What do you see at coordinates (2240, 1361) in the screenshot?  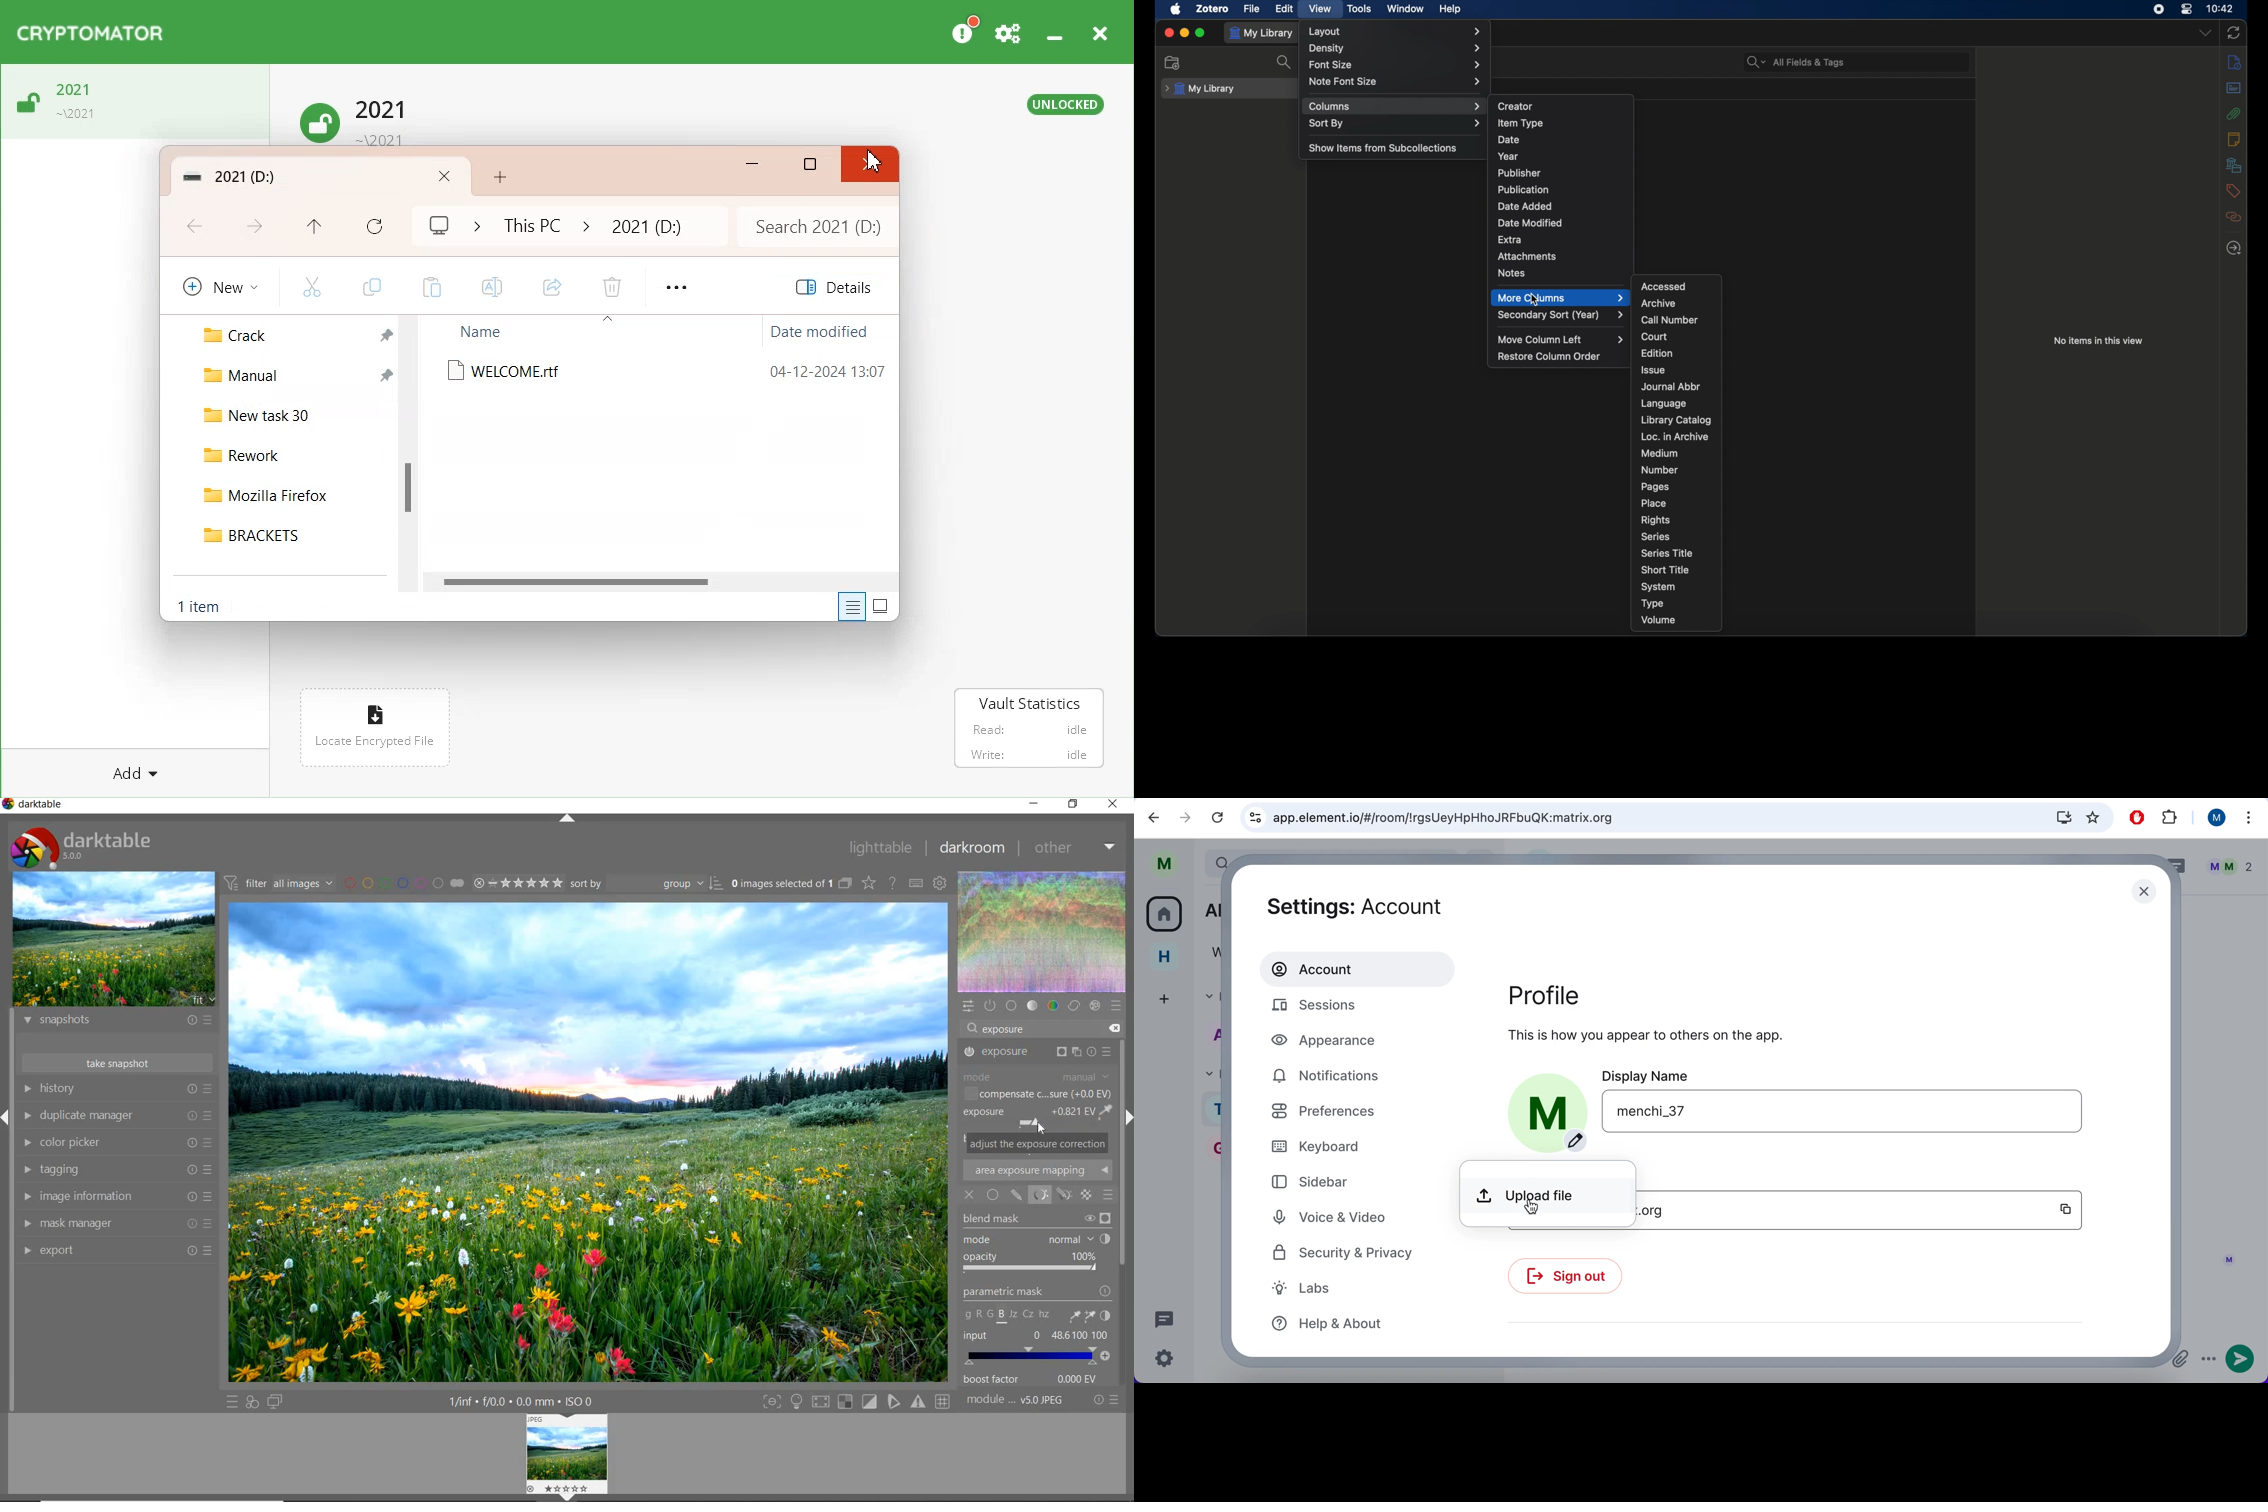 I see `send` at bounding box center [2240, 1361].